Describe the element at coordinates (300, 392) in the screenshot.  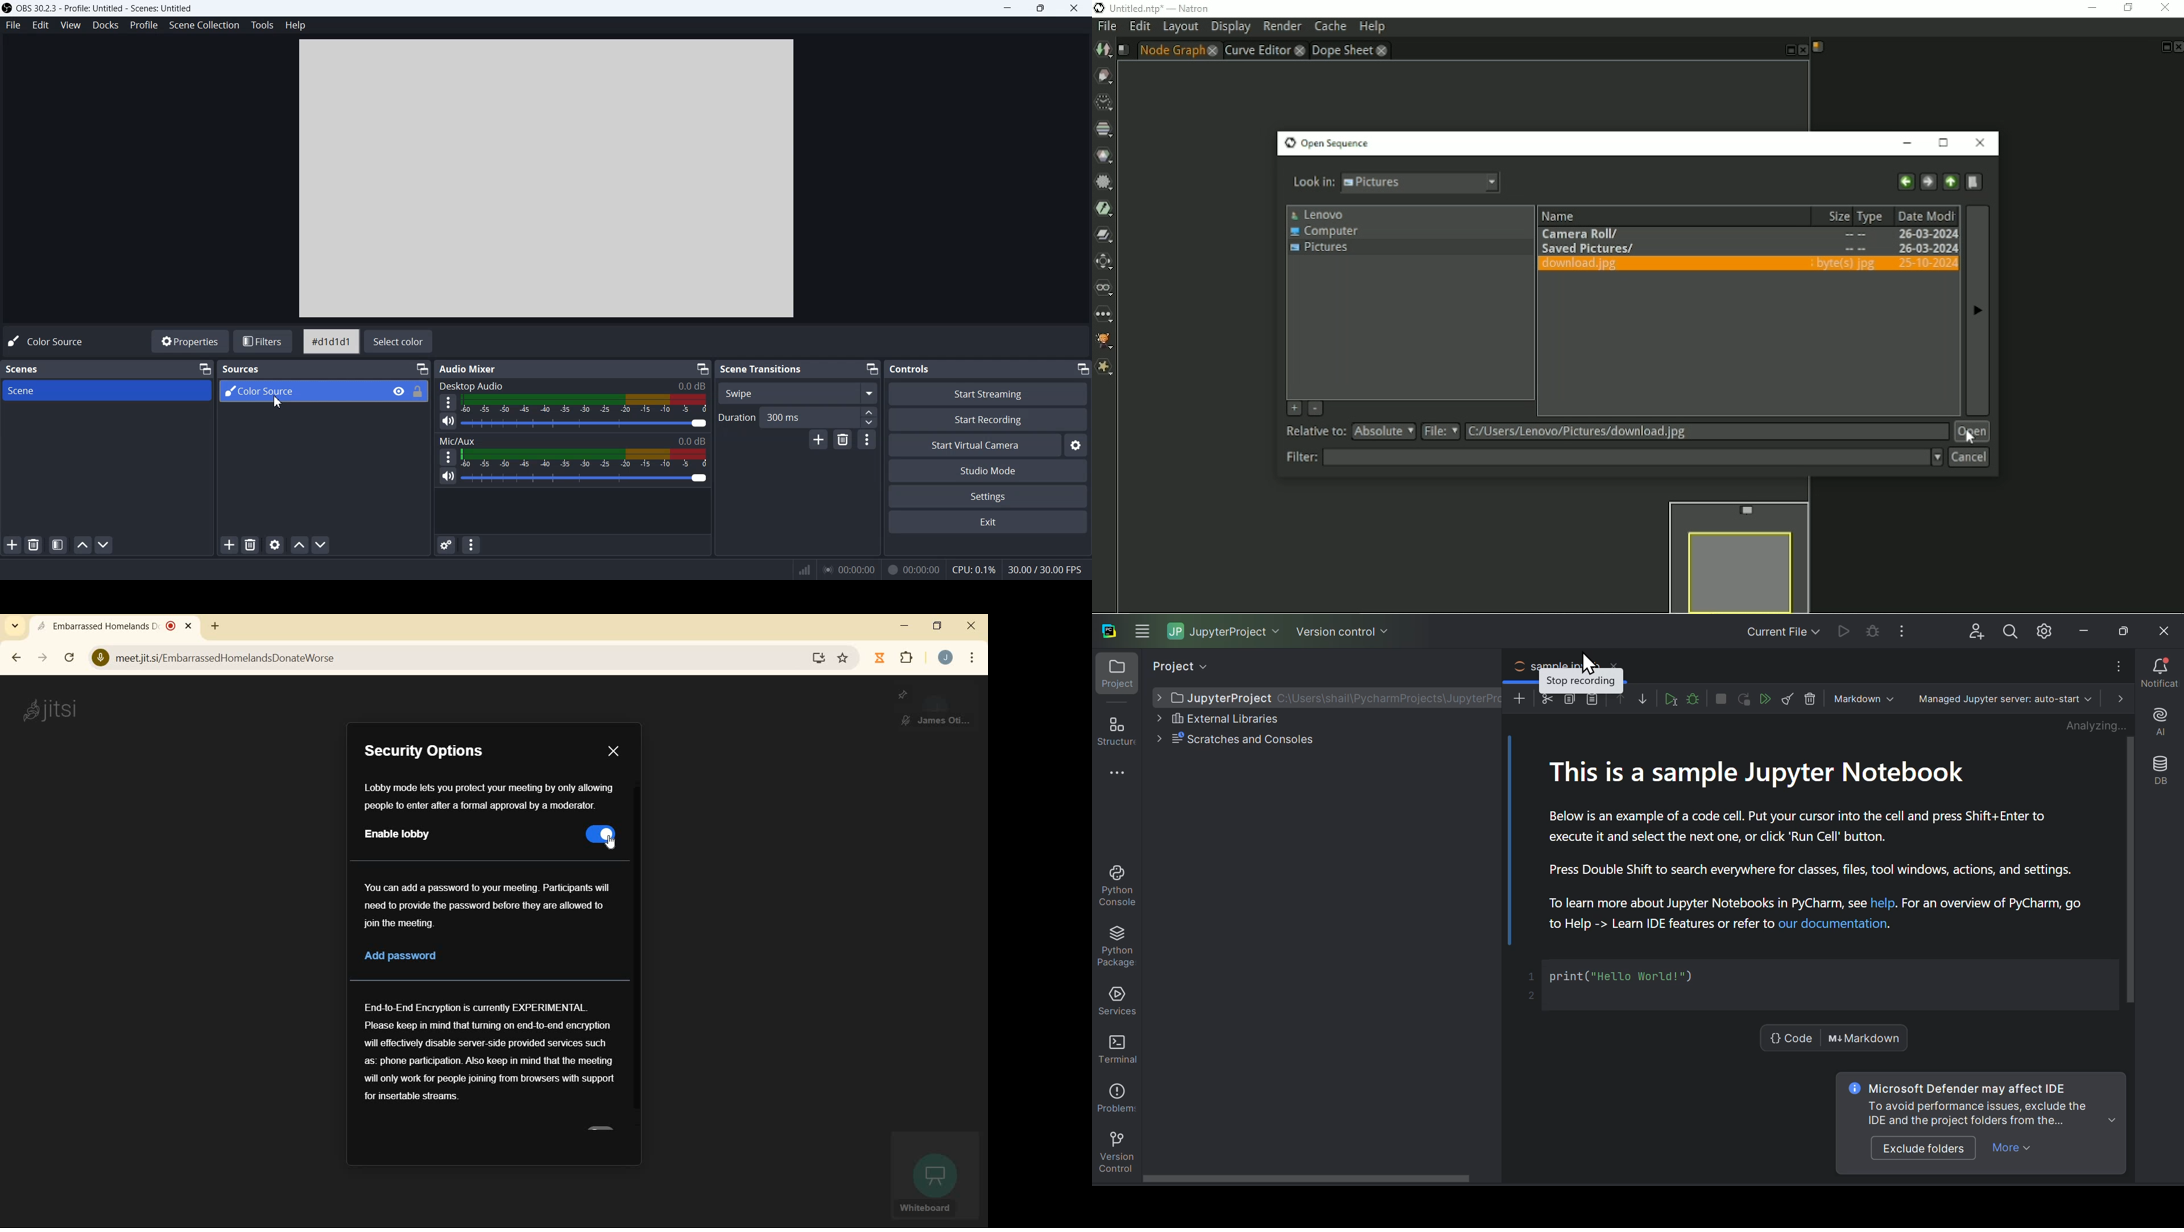
I see `Color Source` at that location.